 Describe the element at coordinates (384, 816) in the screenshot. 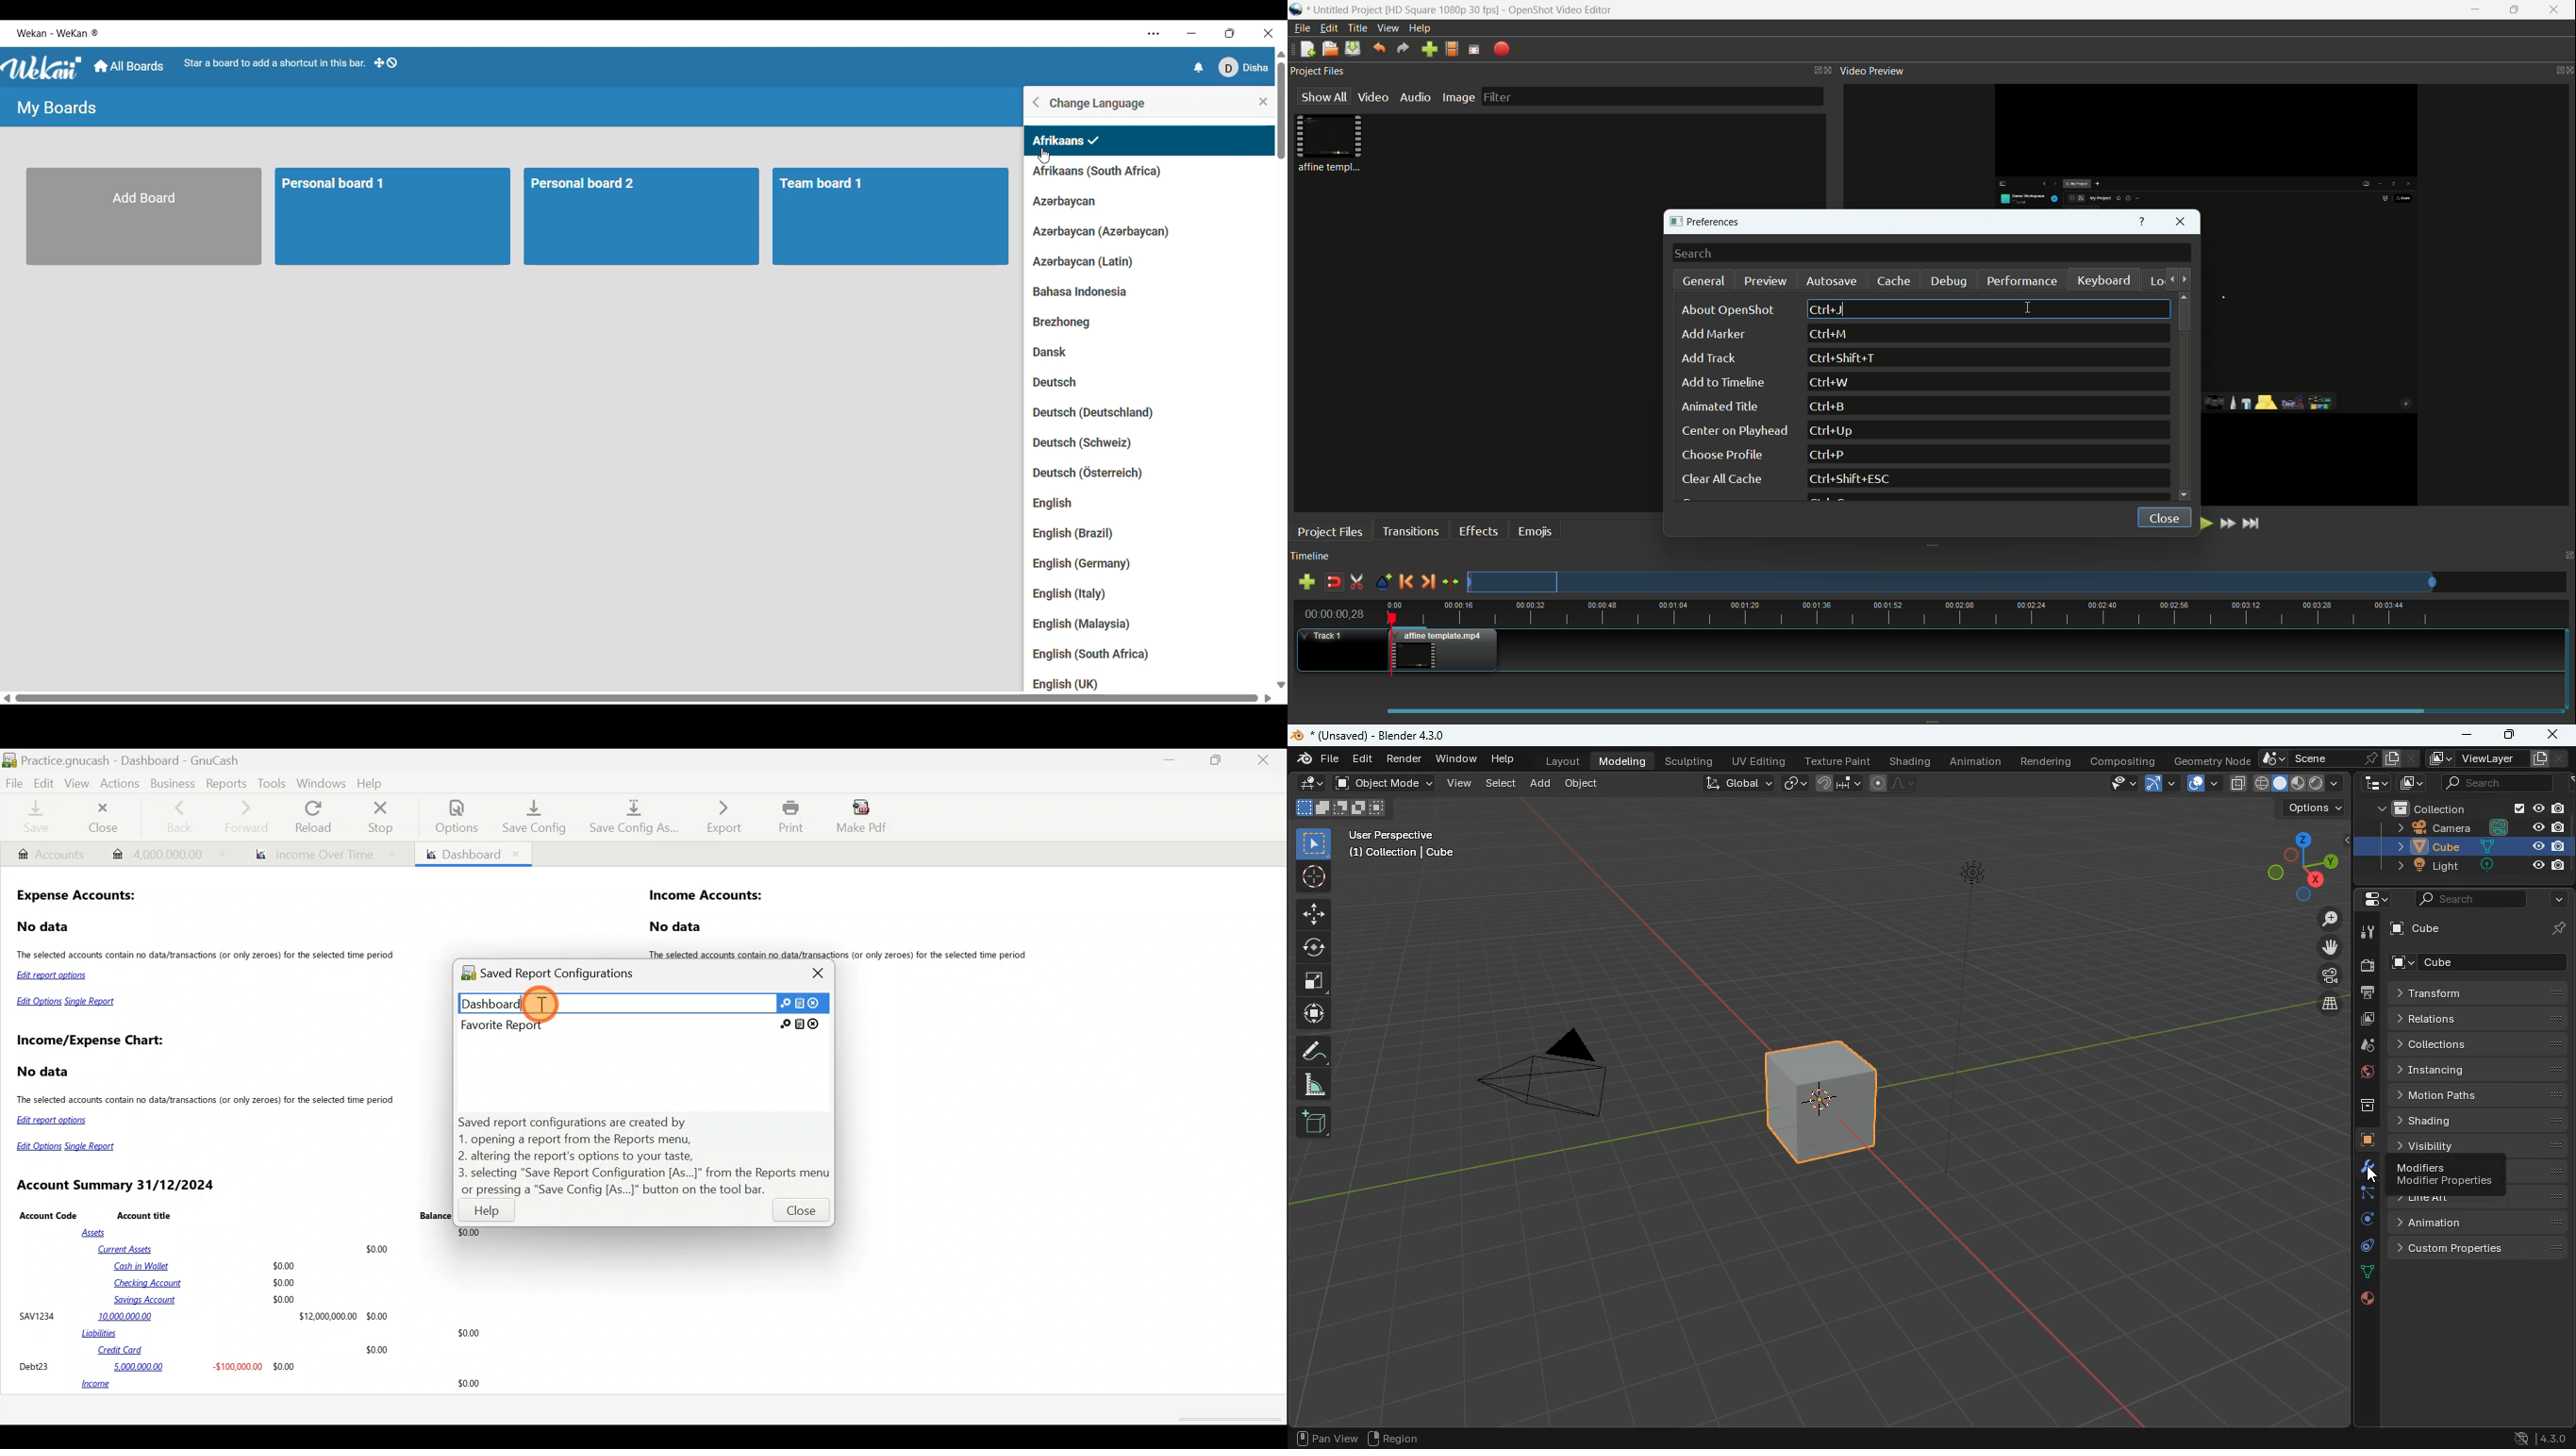

I see `Stop` at that location.